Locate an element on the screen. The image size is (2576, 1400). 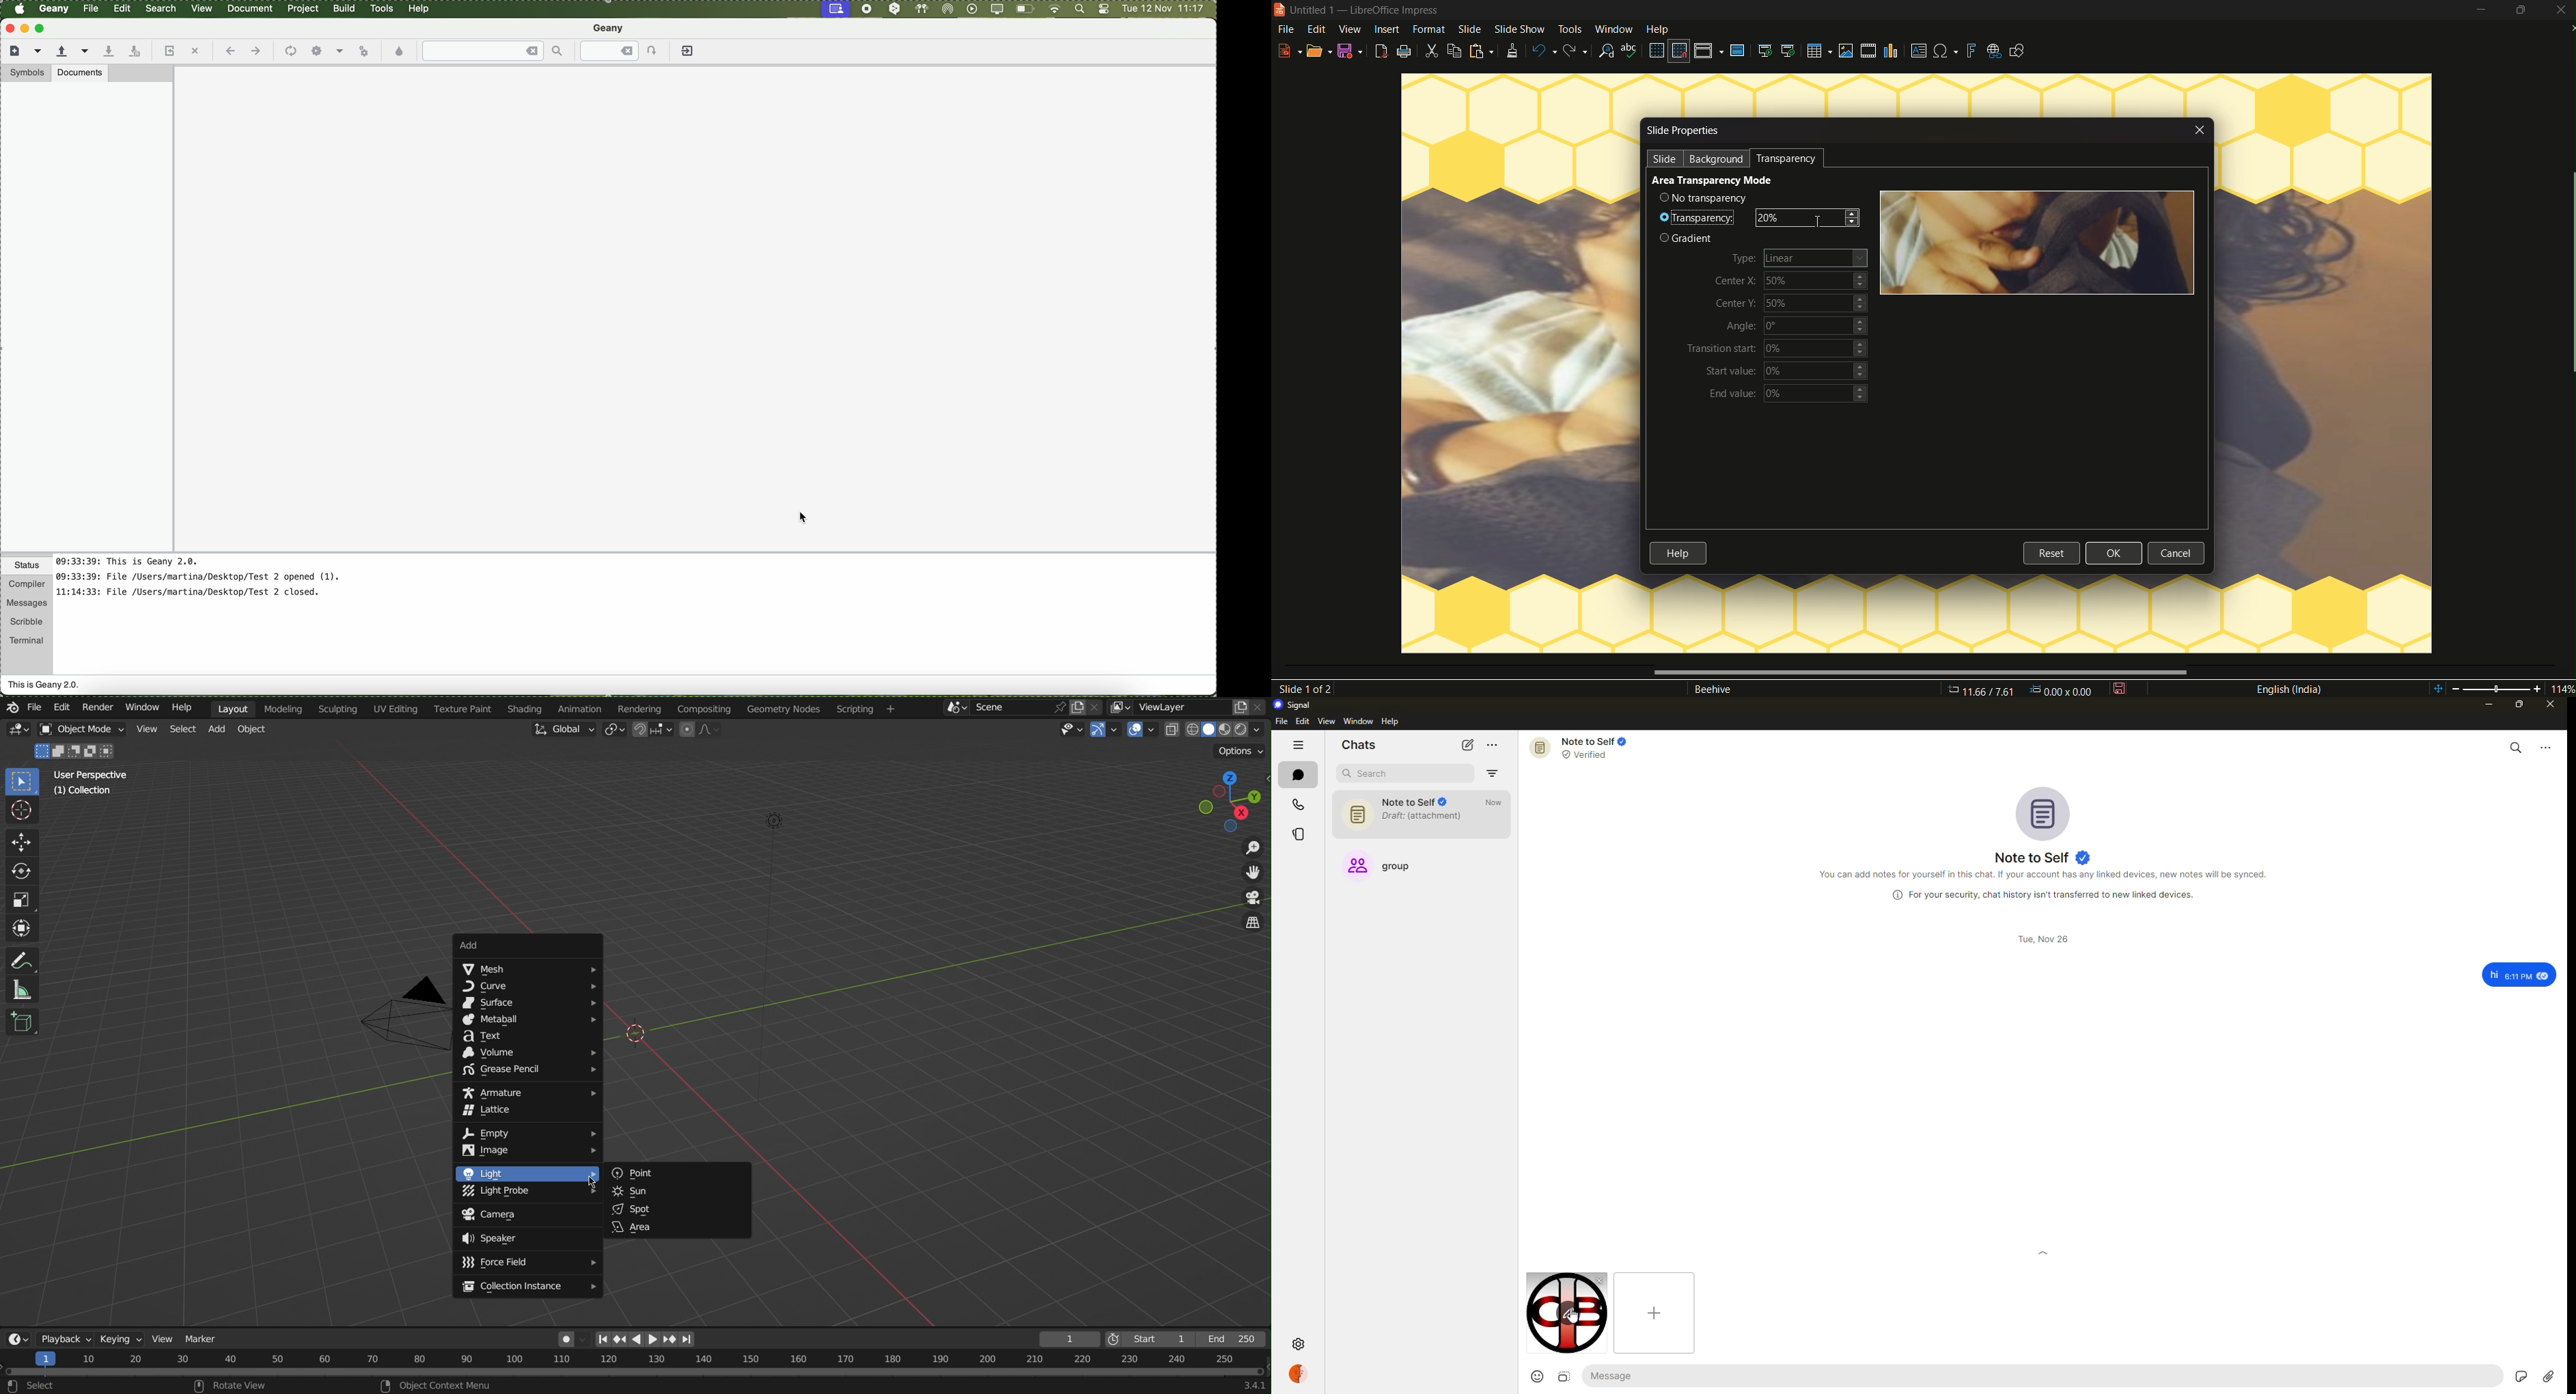
file is located at coordinates (1285, 28).